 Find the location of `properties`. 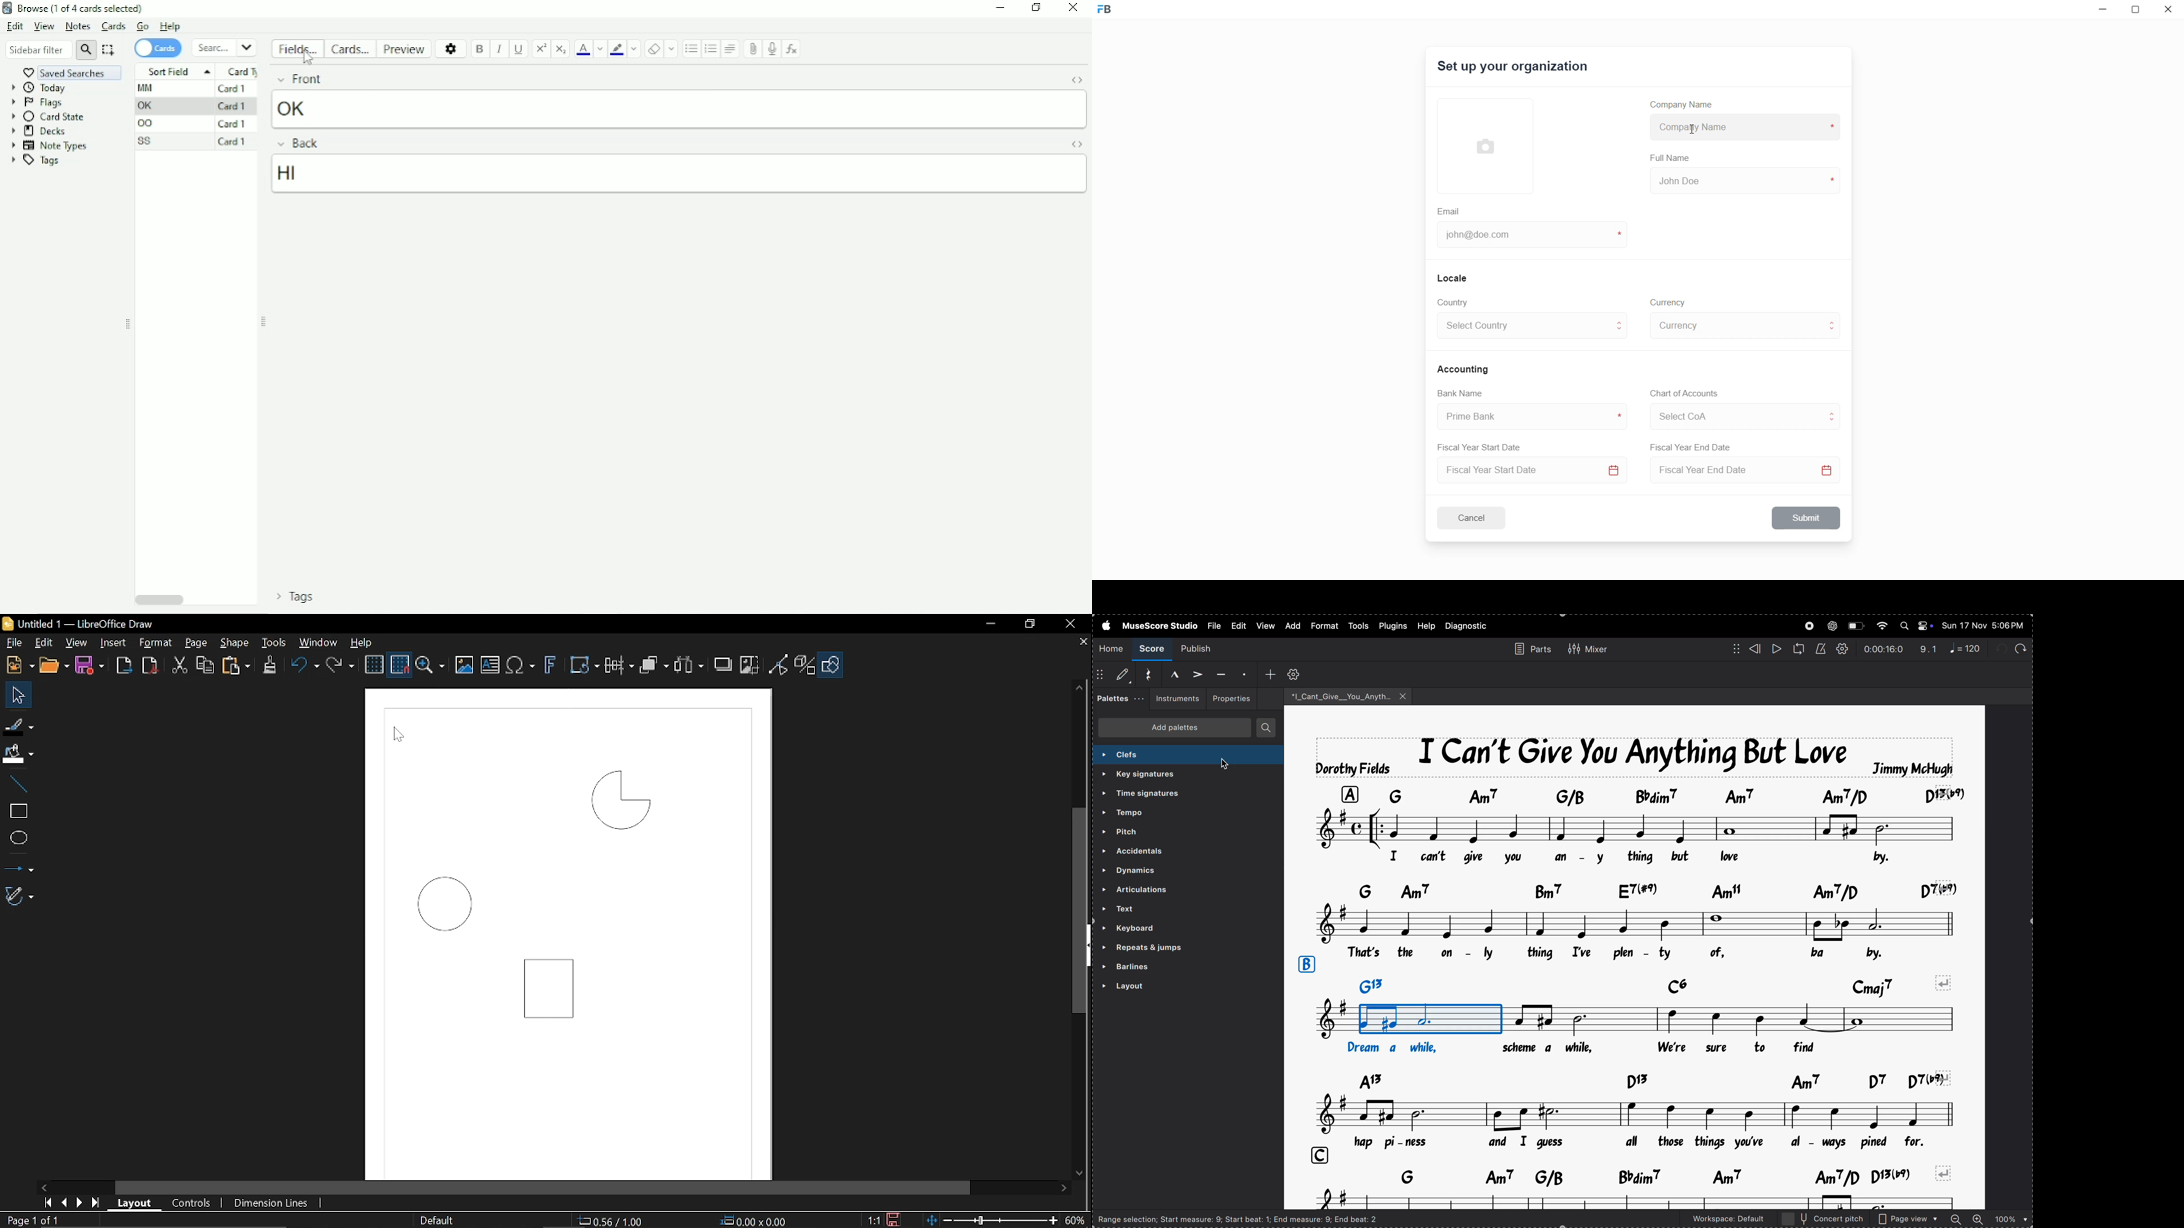

properties is located at coordinates (1230, 697).